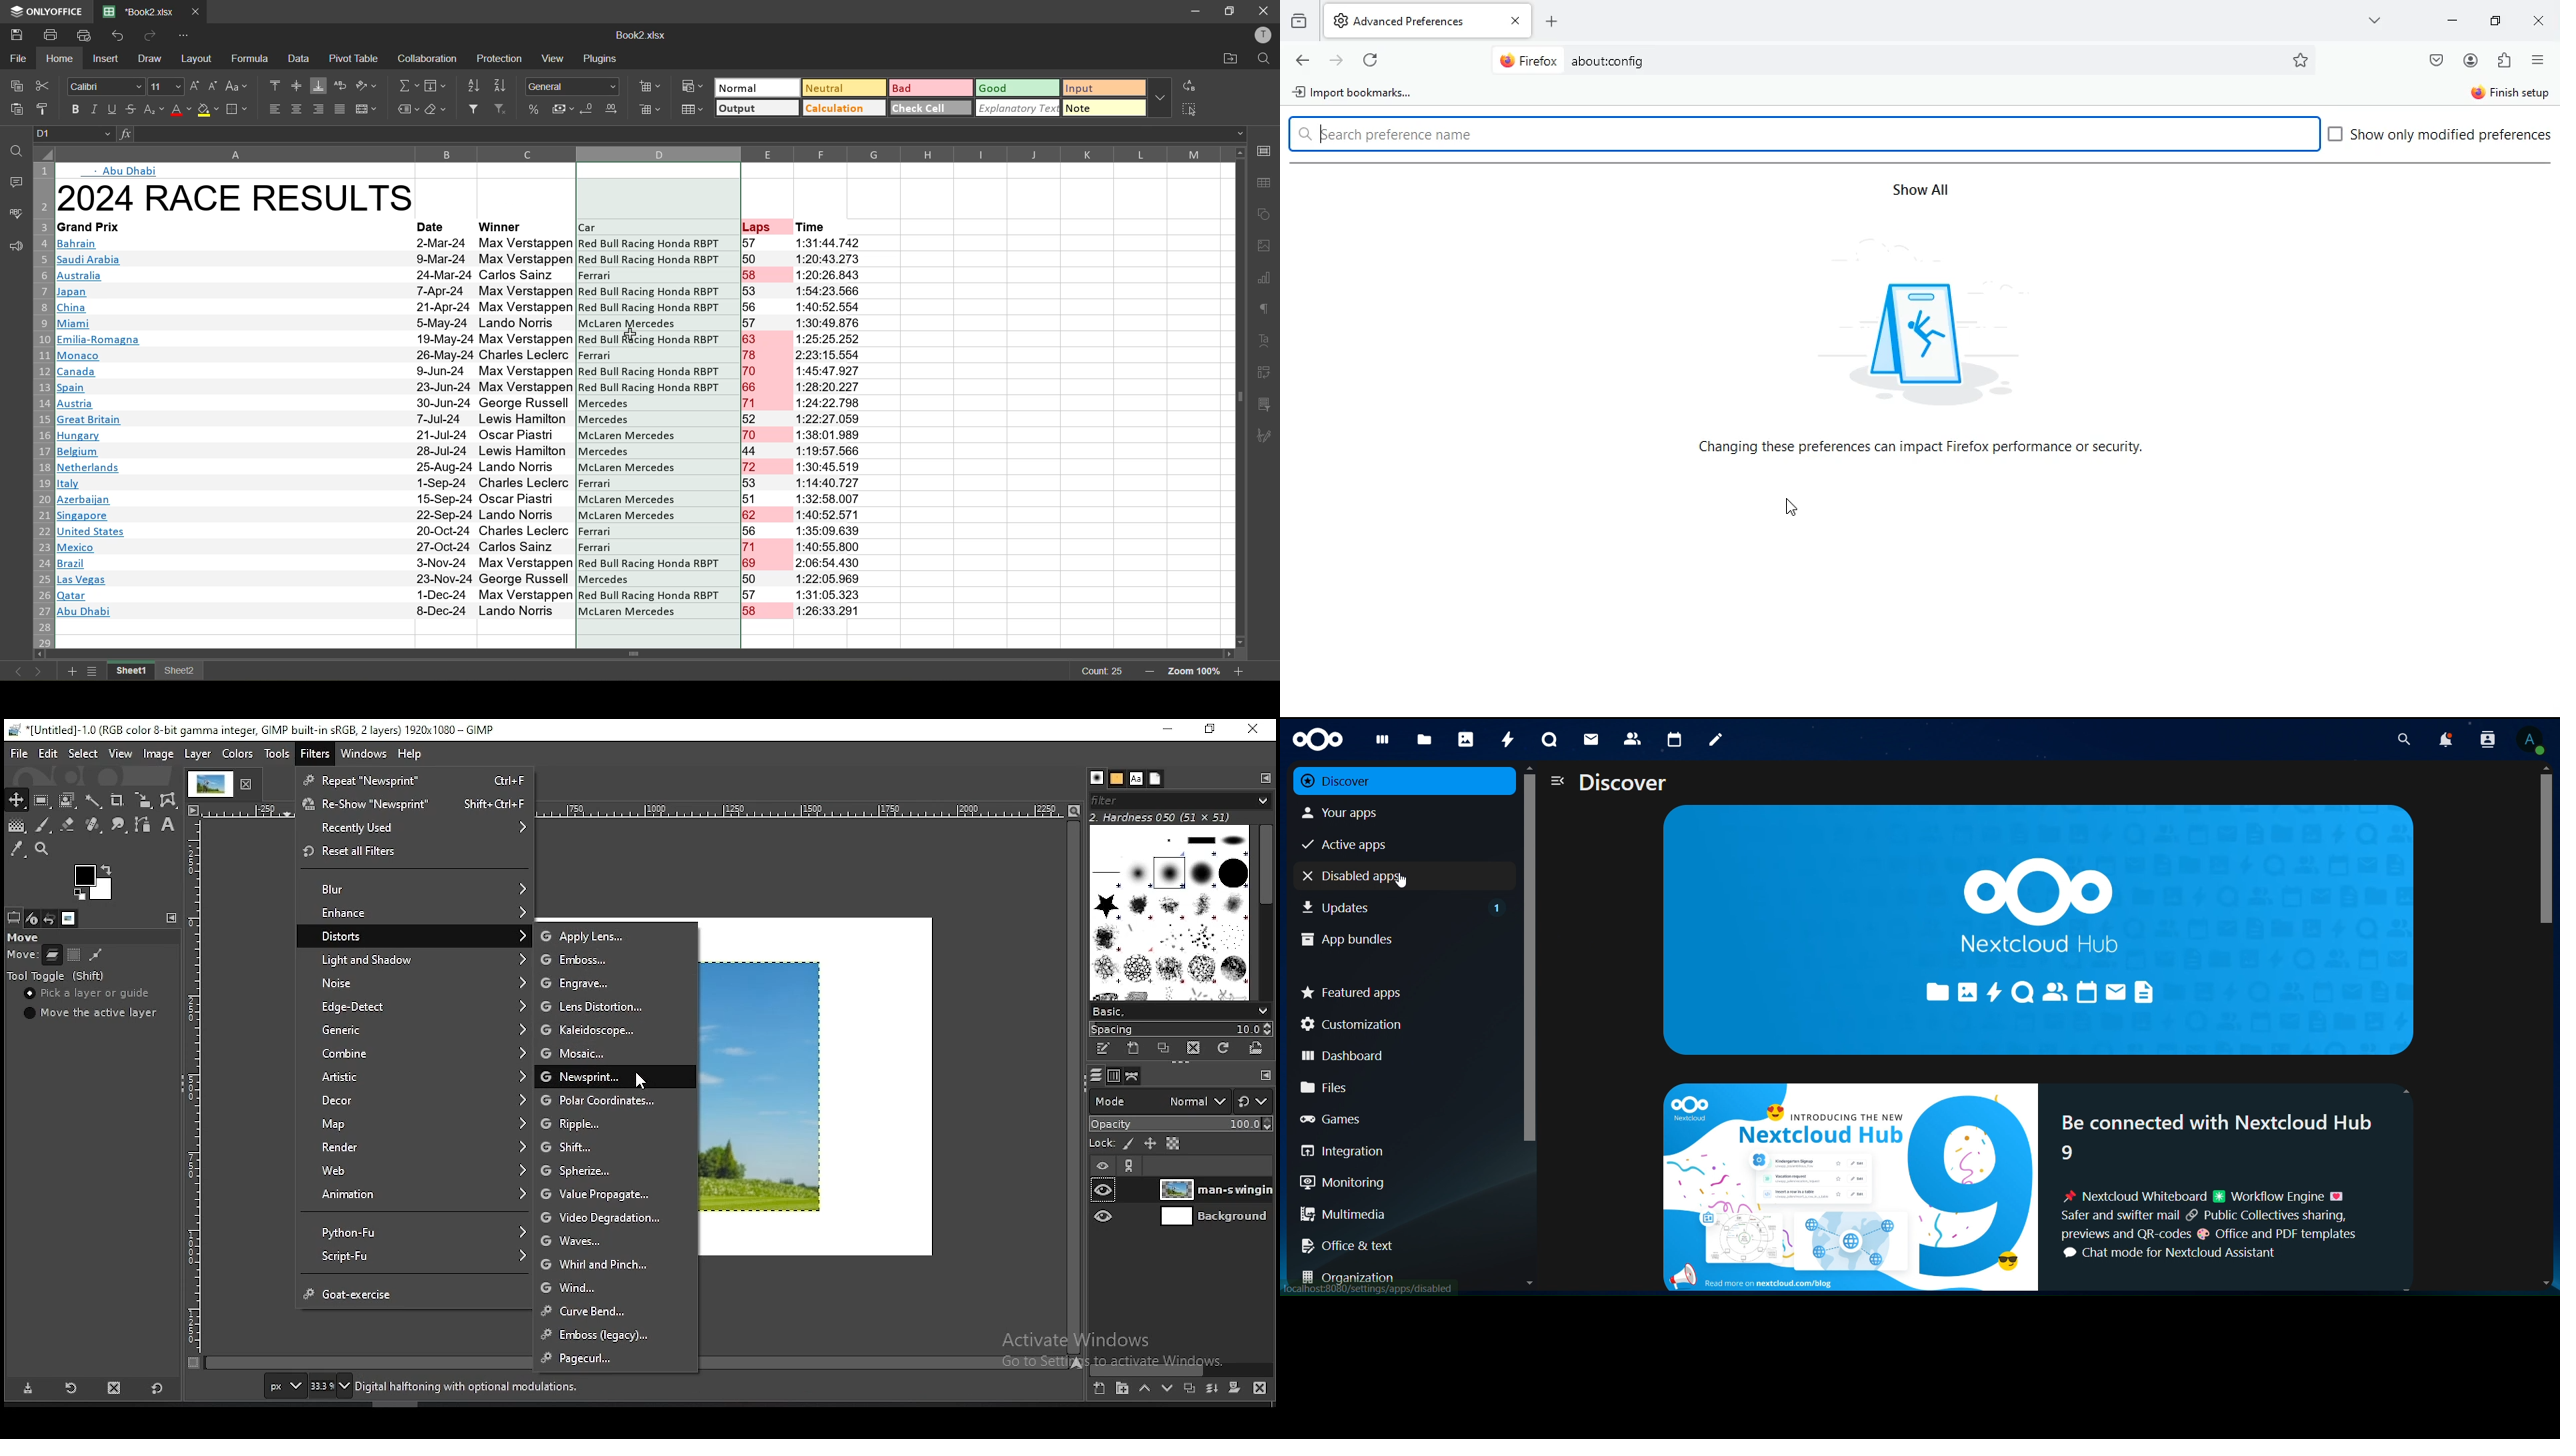  I want to click on dashboard, so click(1380, 742).